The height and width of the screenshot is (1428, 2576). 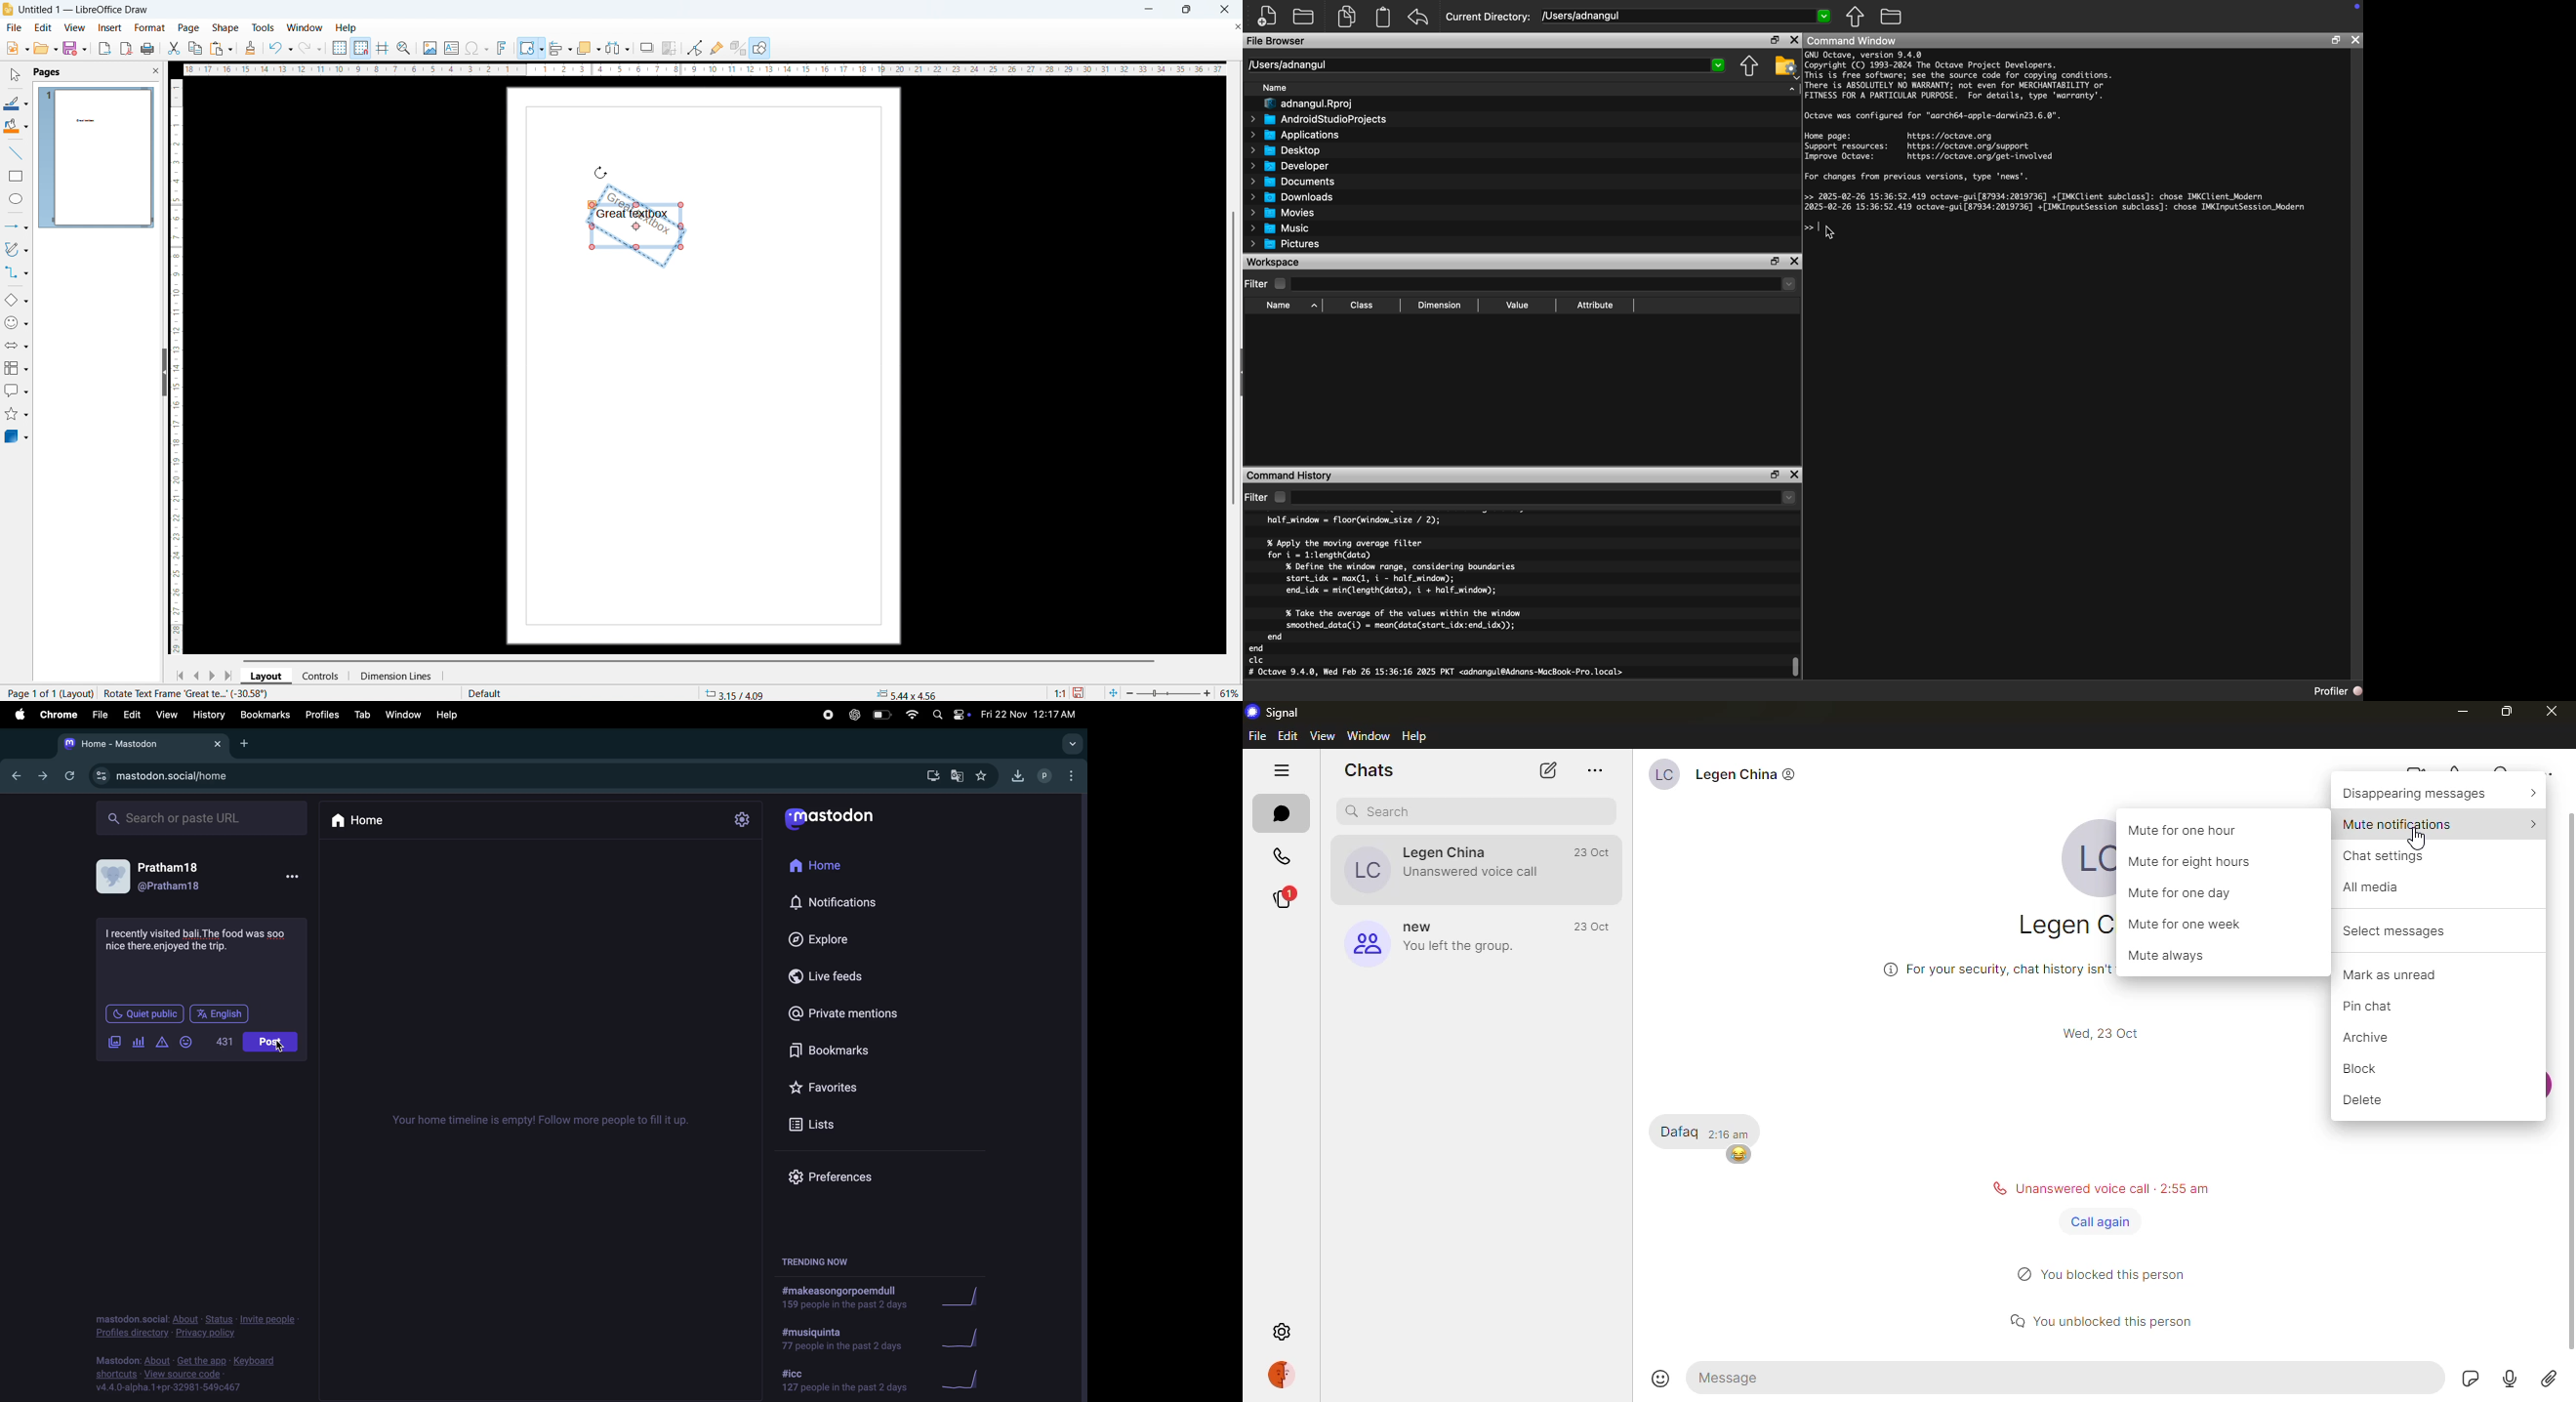 What do you see at coordinates (1145, 9) in the screenshot?
I see `minimise ` at bounding box center [1145, 9].